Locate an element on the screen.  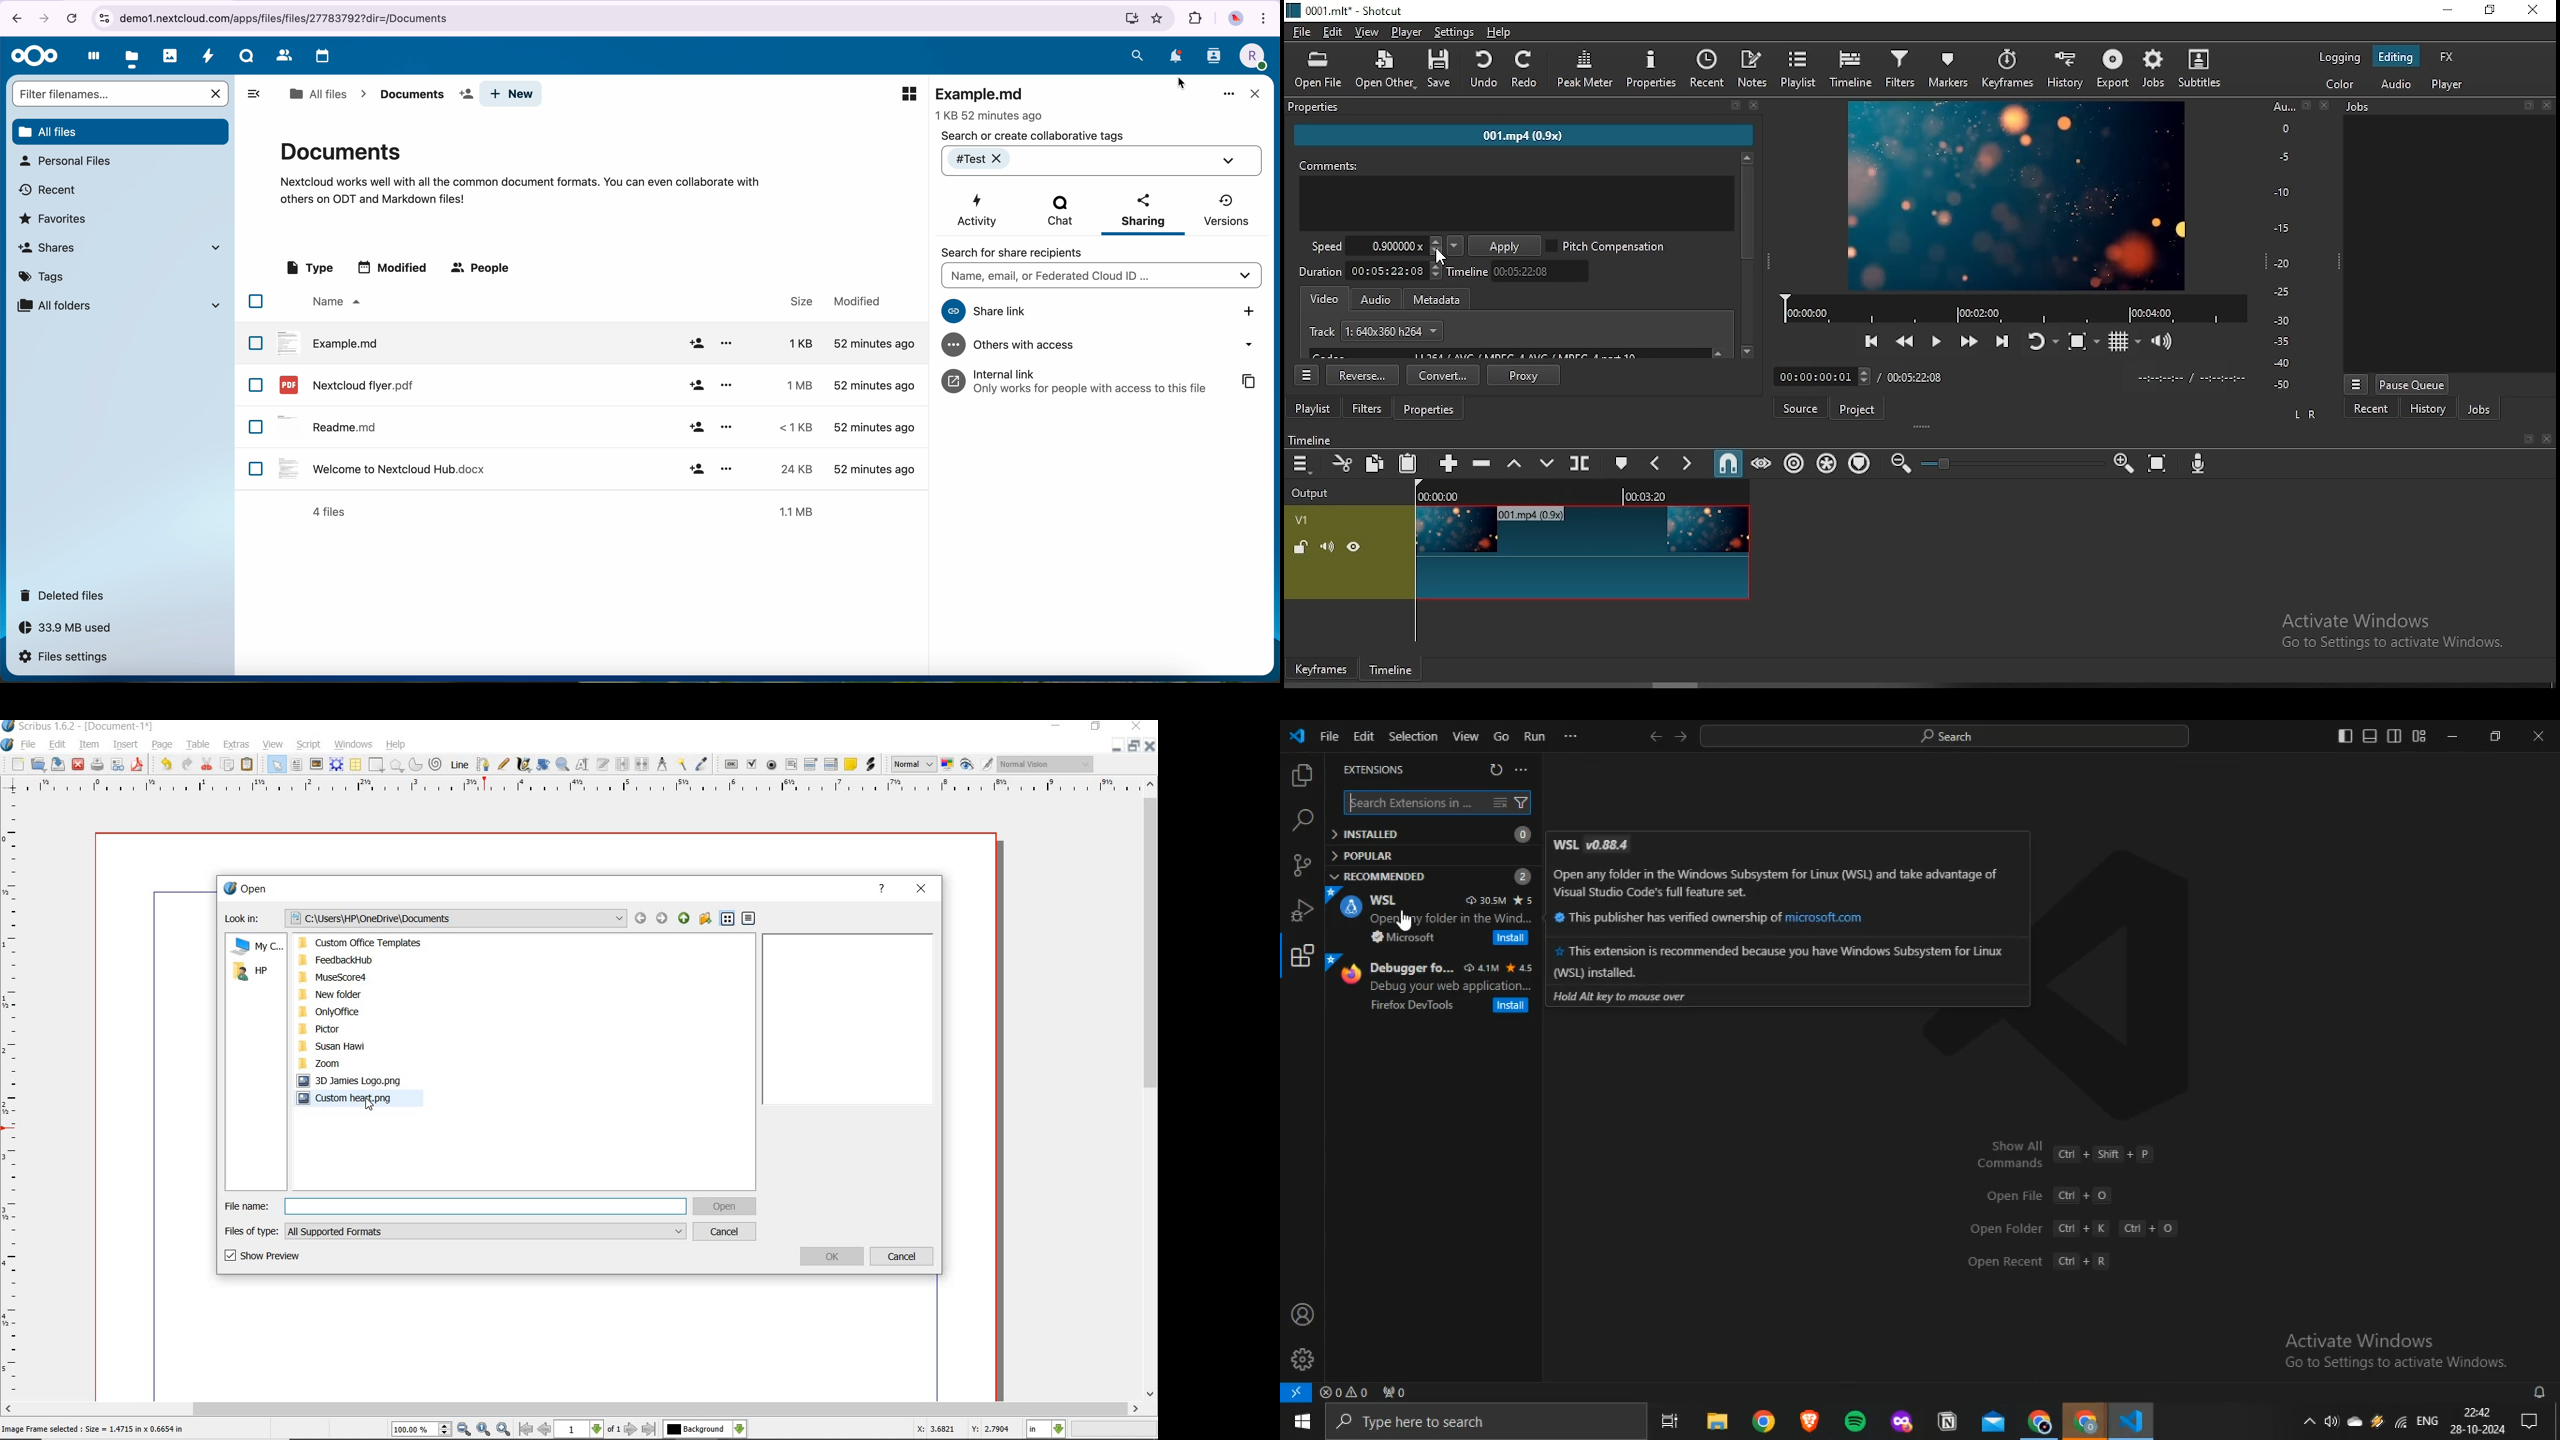
snap is located at coordinates (1730, 463).